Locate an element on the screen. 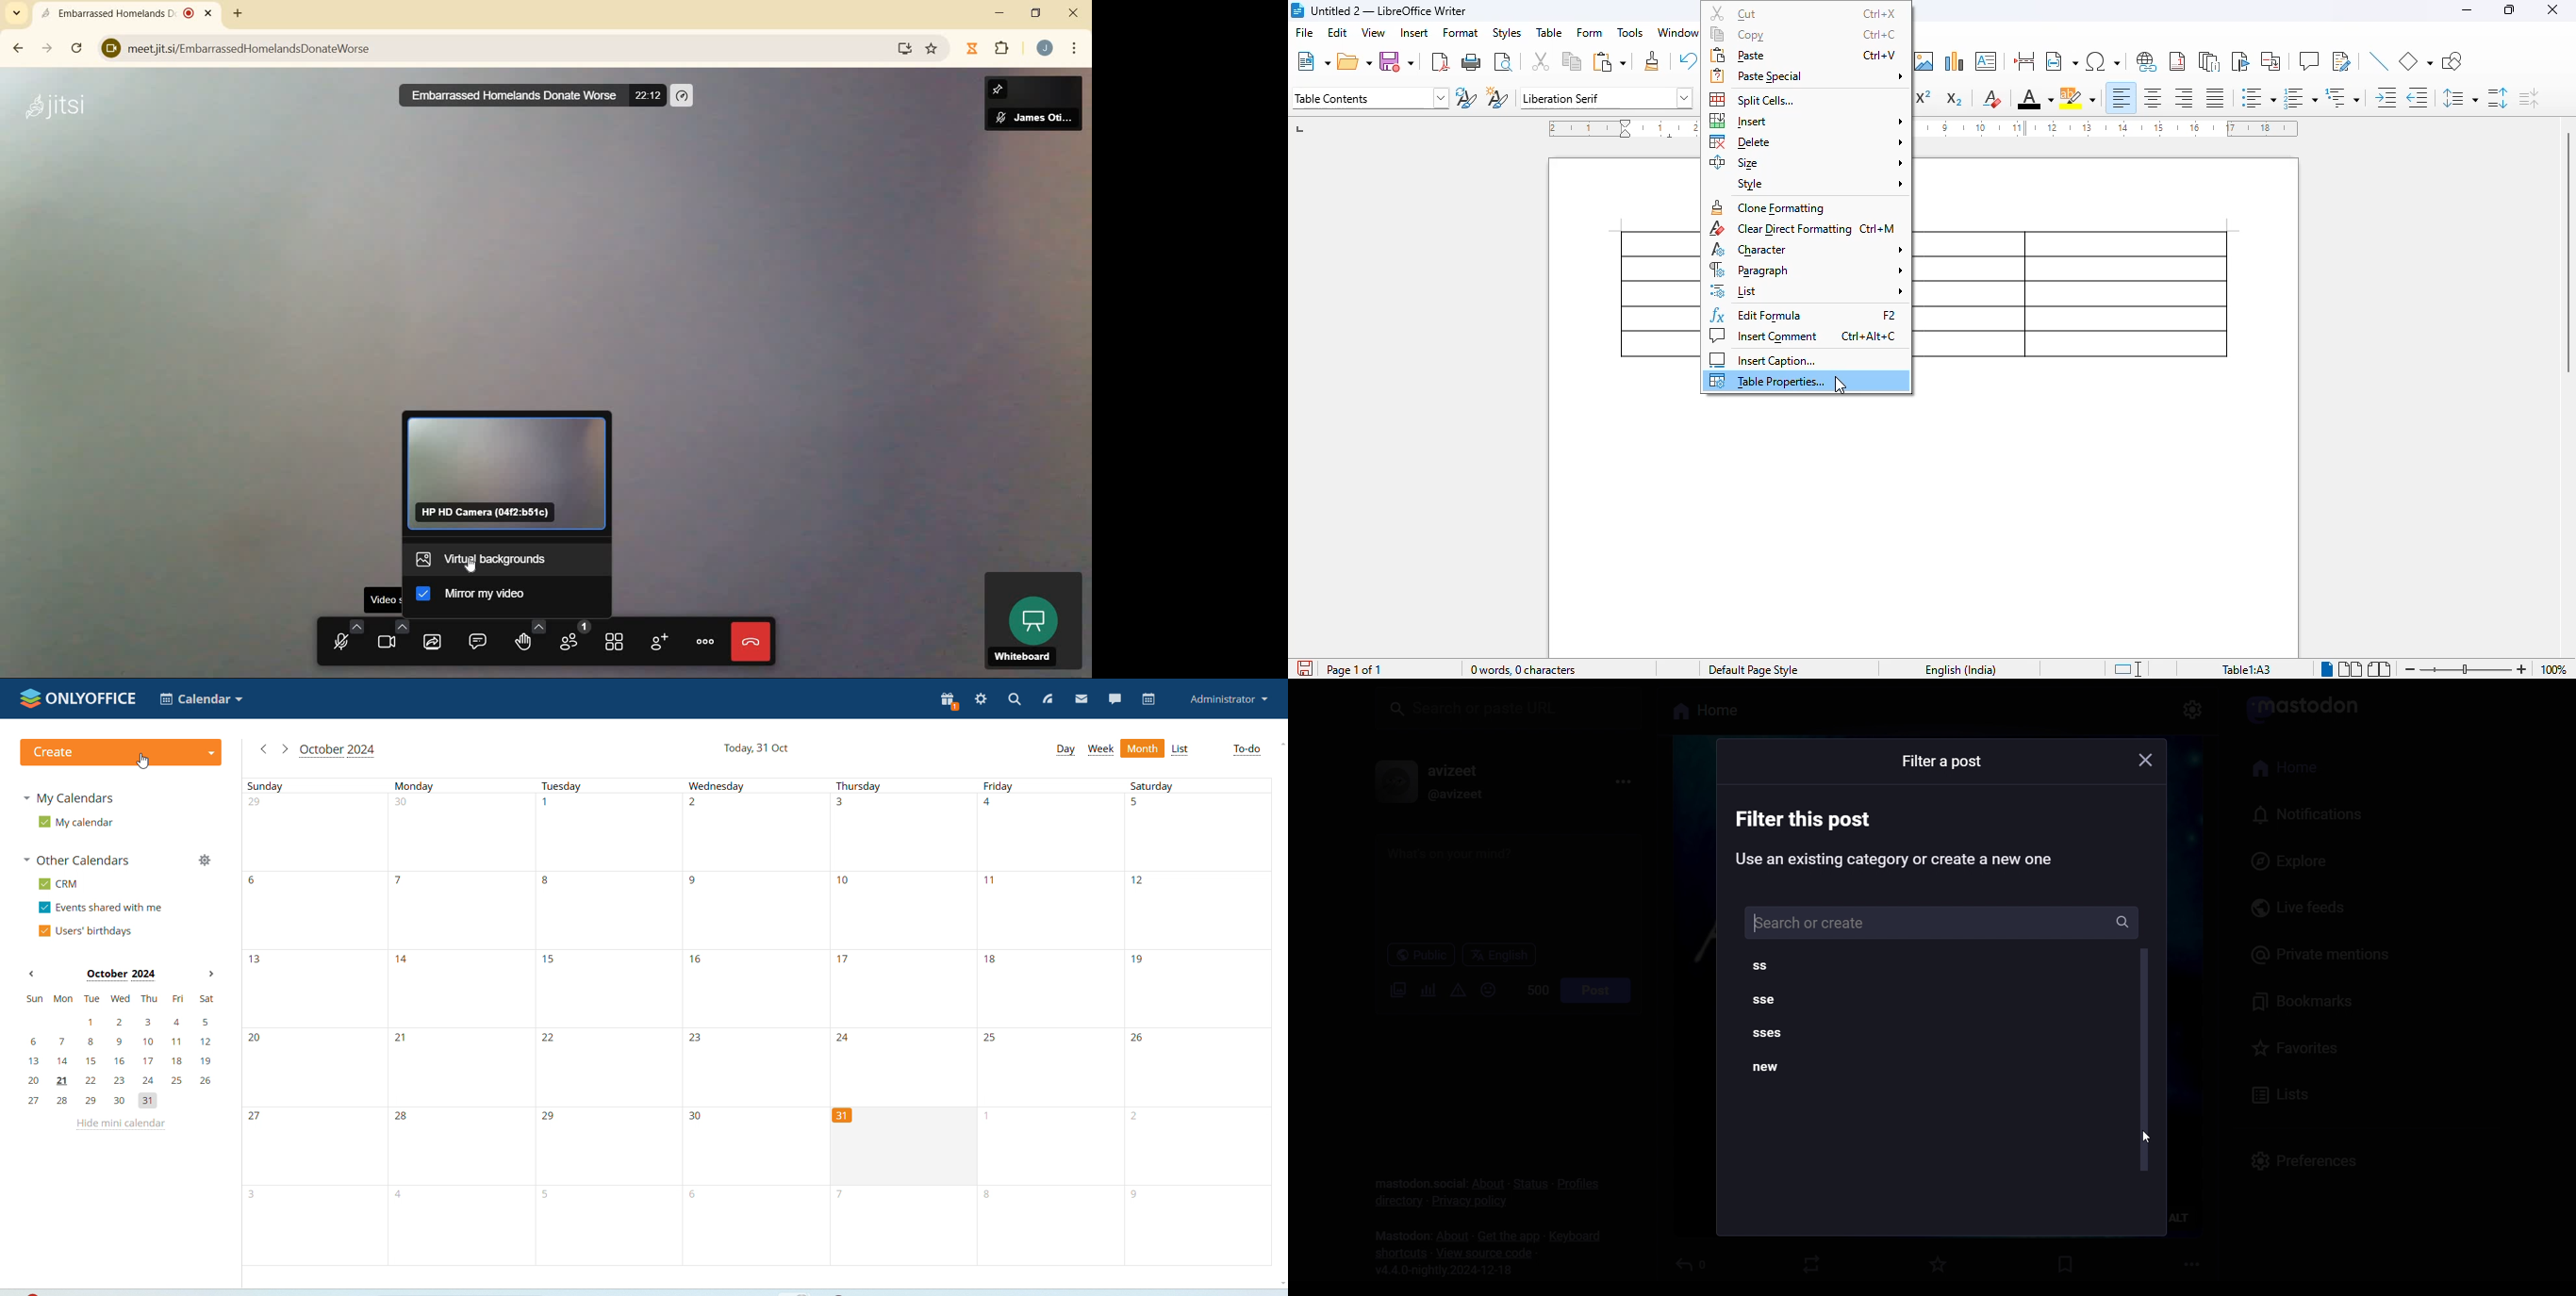 This screenshot has height=1316, width=2576. shortcut for edit formula is located at coordinates (1890, 315).